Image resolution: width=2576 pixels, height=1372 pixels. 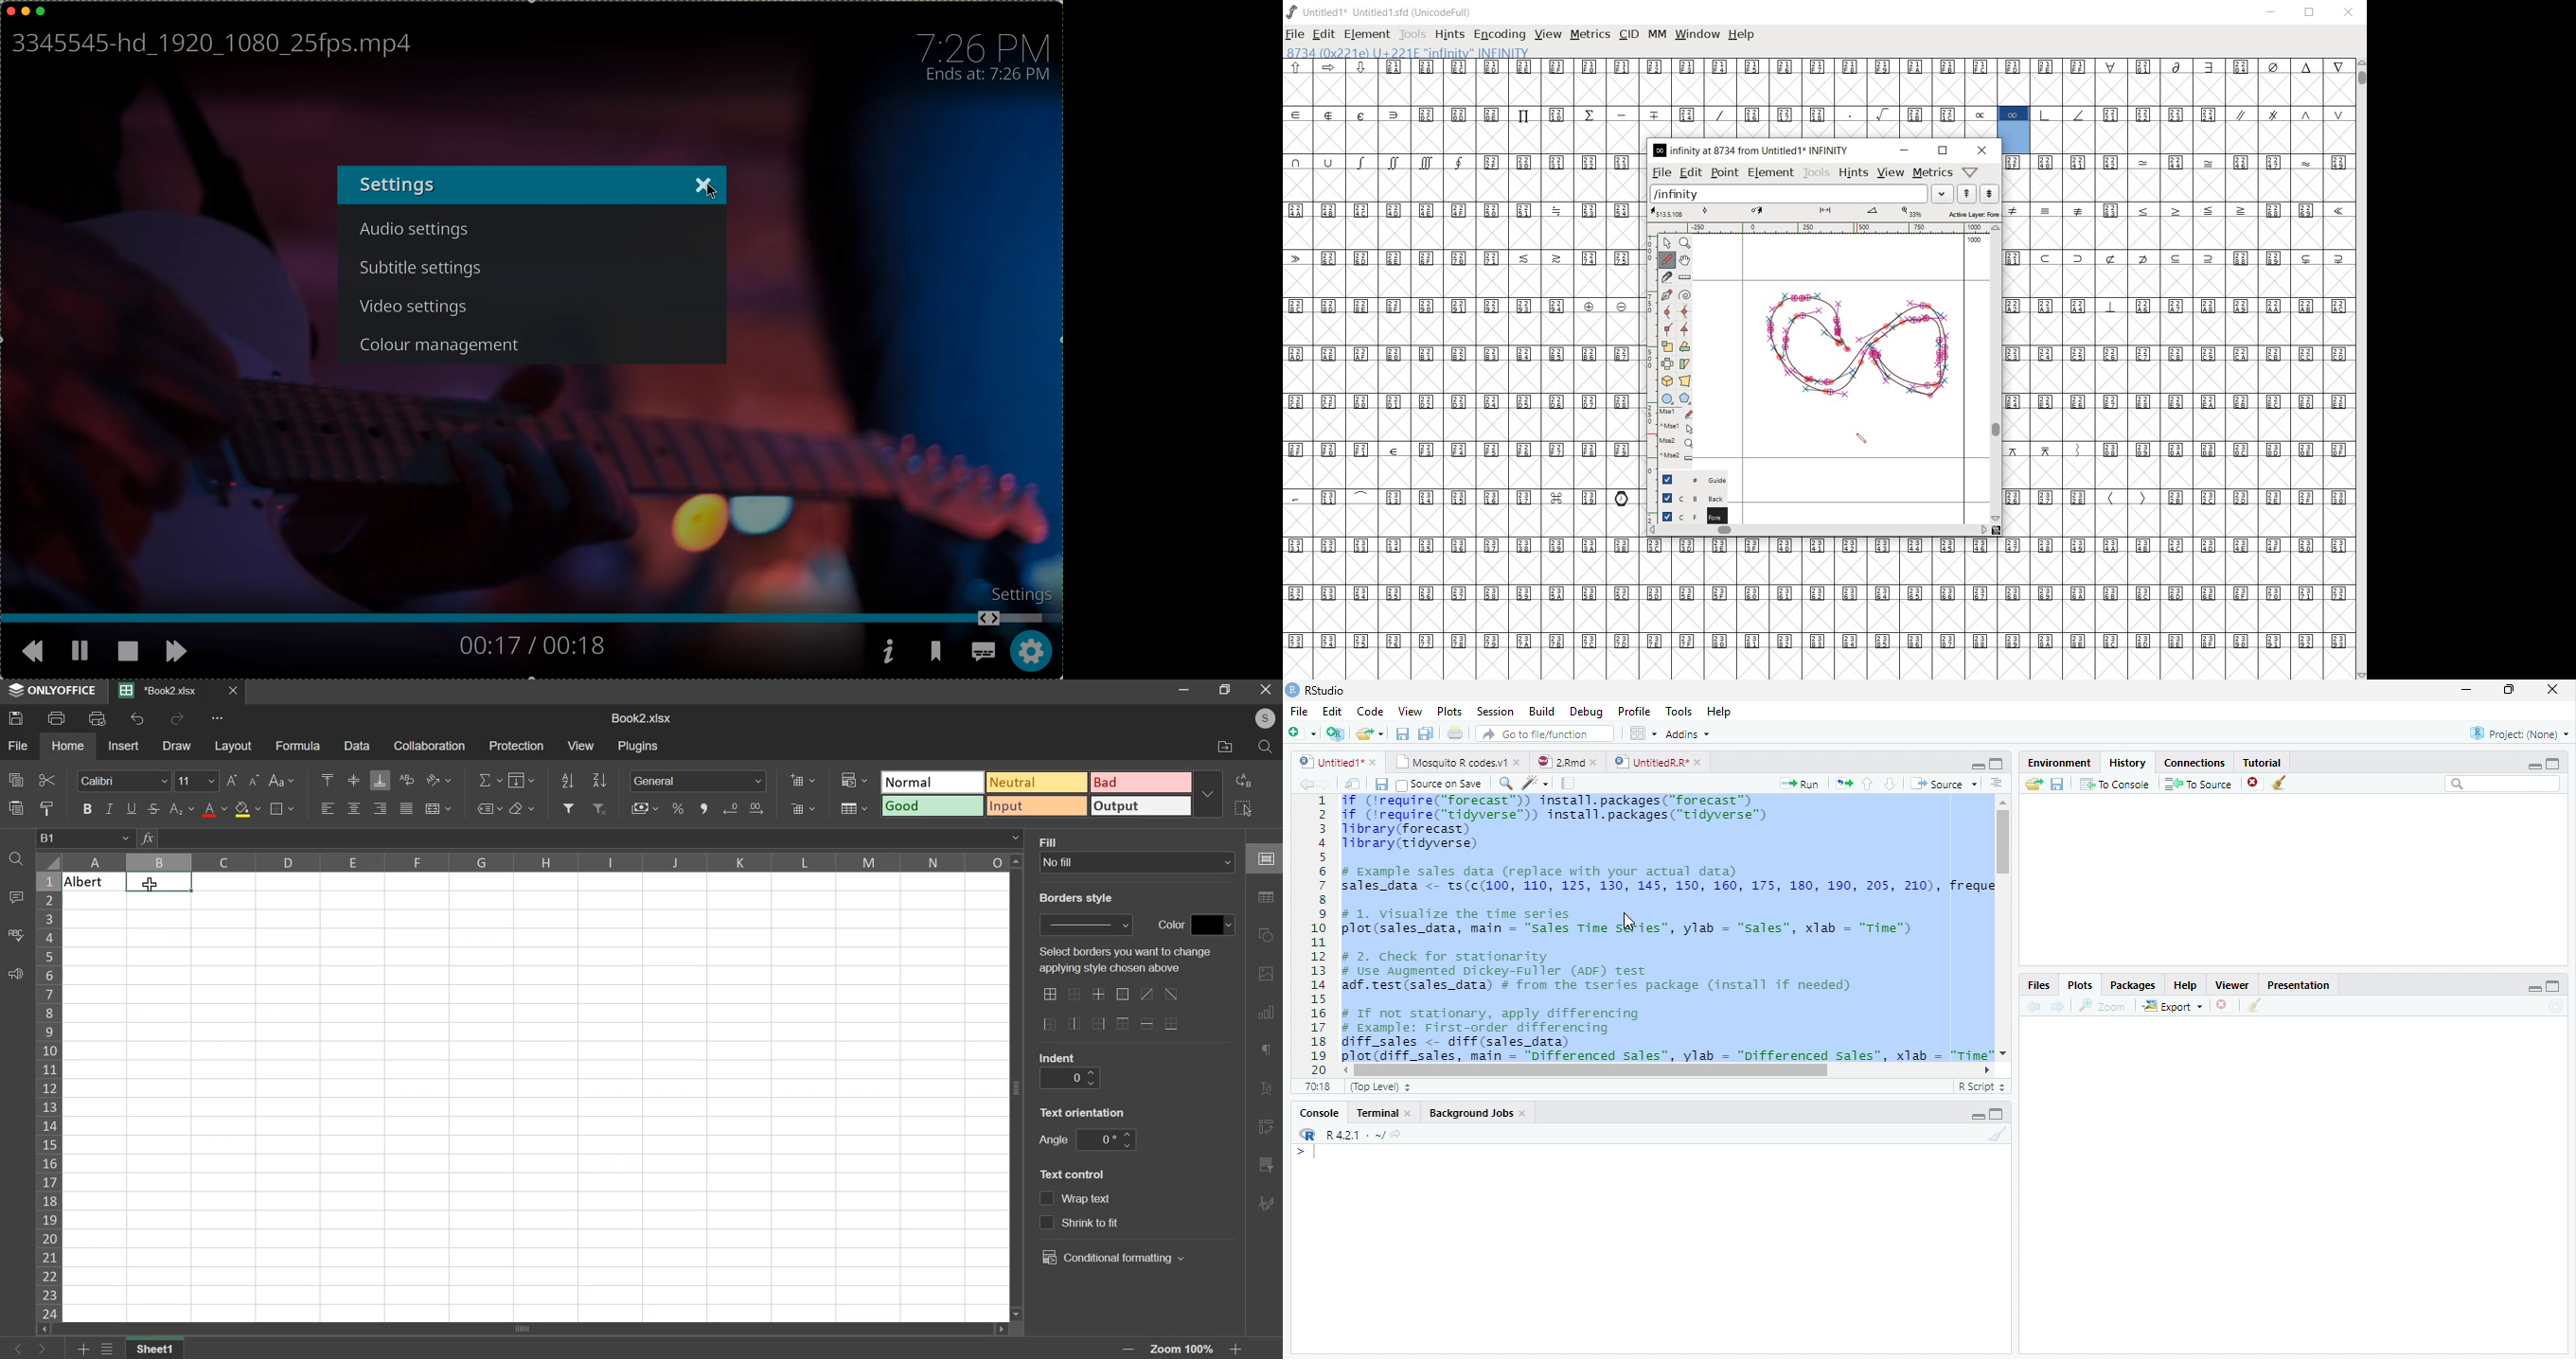 What do you see at coordinates (1323, 34) in the screenshot?
I see `edit` at bounding box center [1323, 34].